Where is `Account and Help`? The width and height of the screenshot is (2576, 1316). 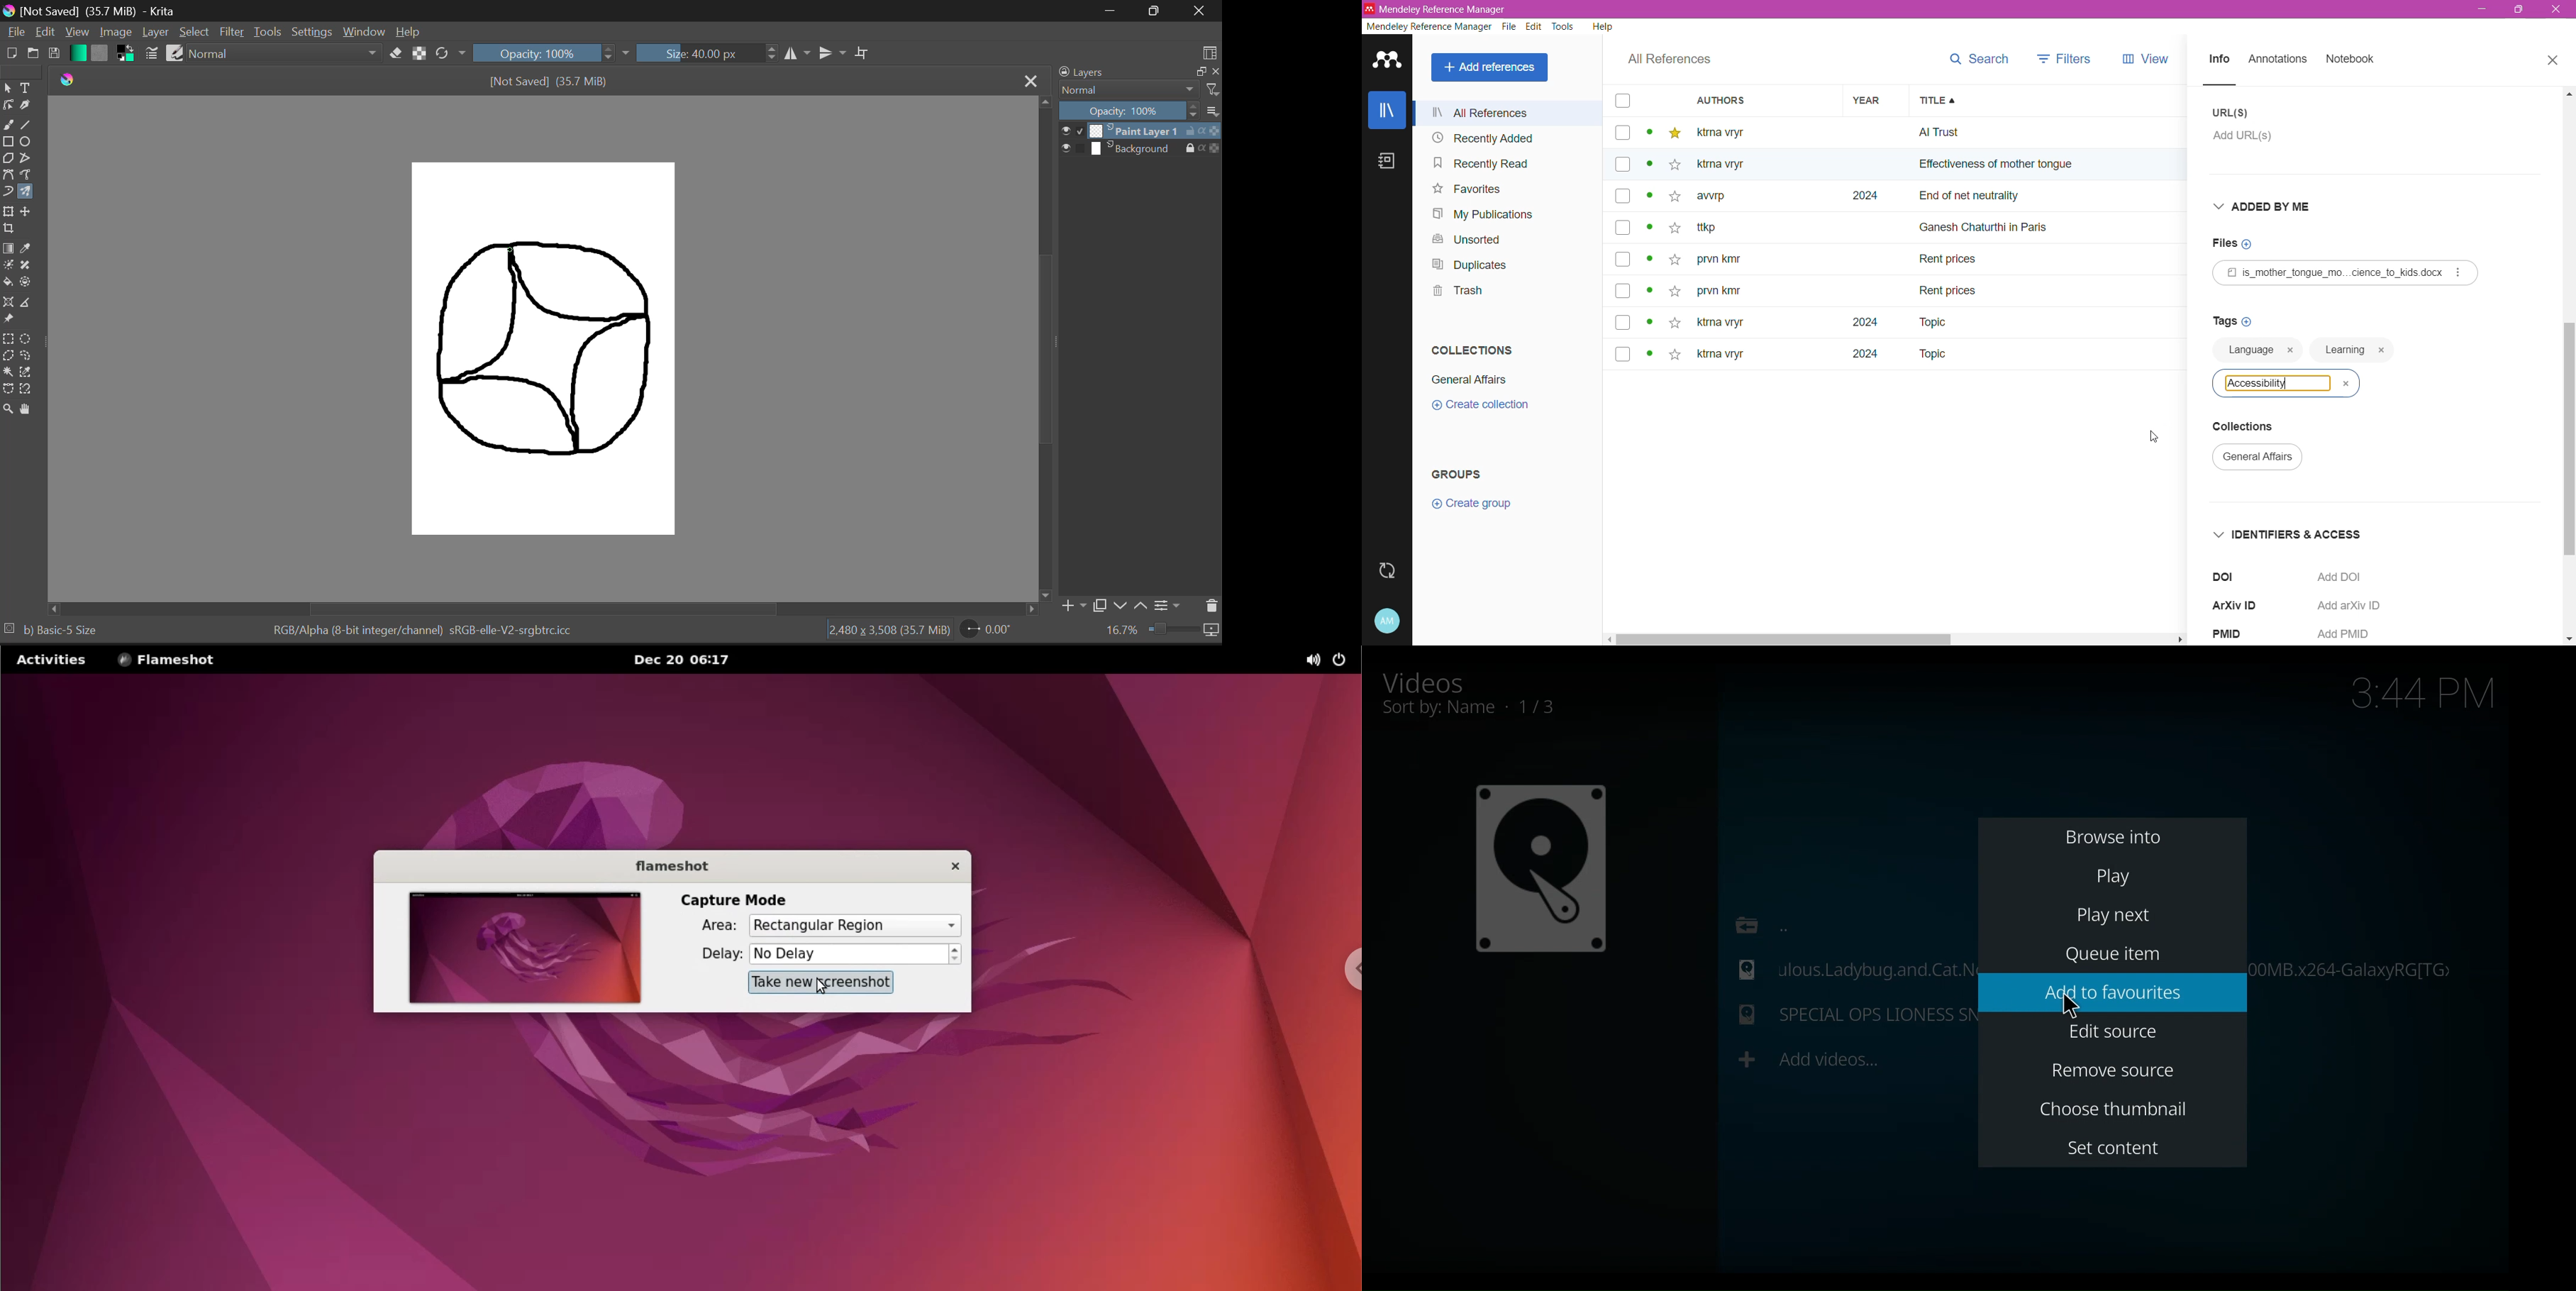 Account and Help is located at coordinates (1388, 621).